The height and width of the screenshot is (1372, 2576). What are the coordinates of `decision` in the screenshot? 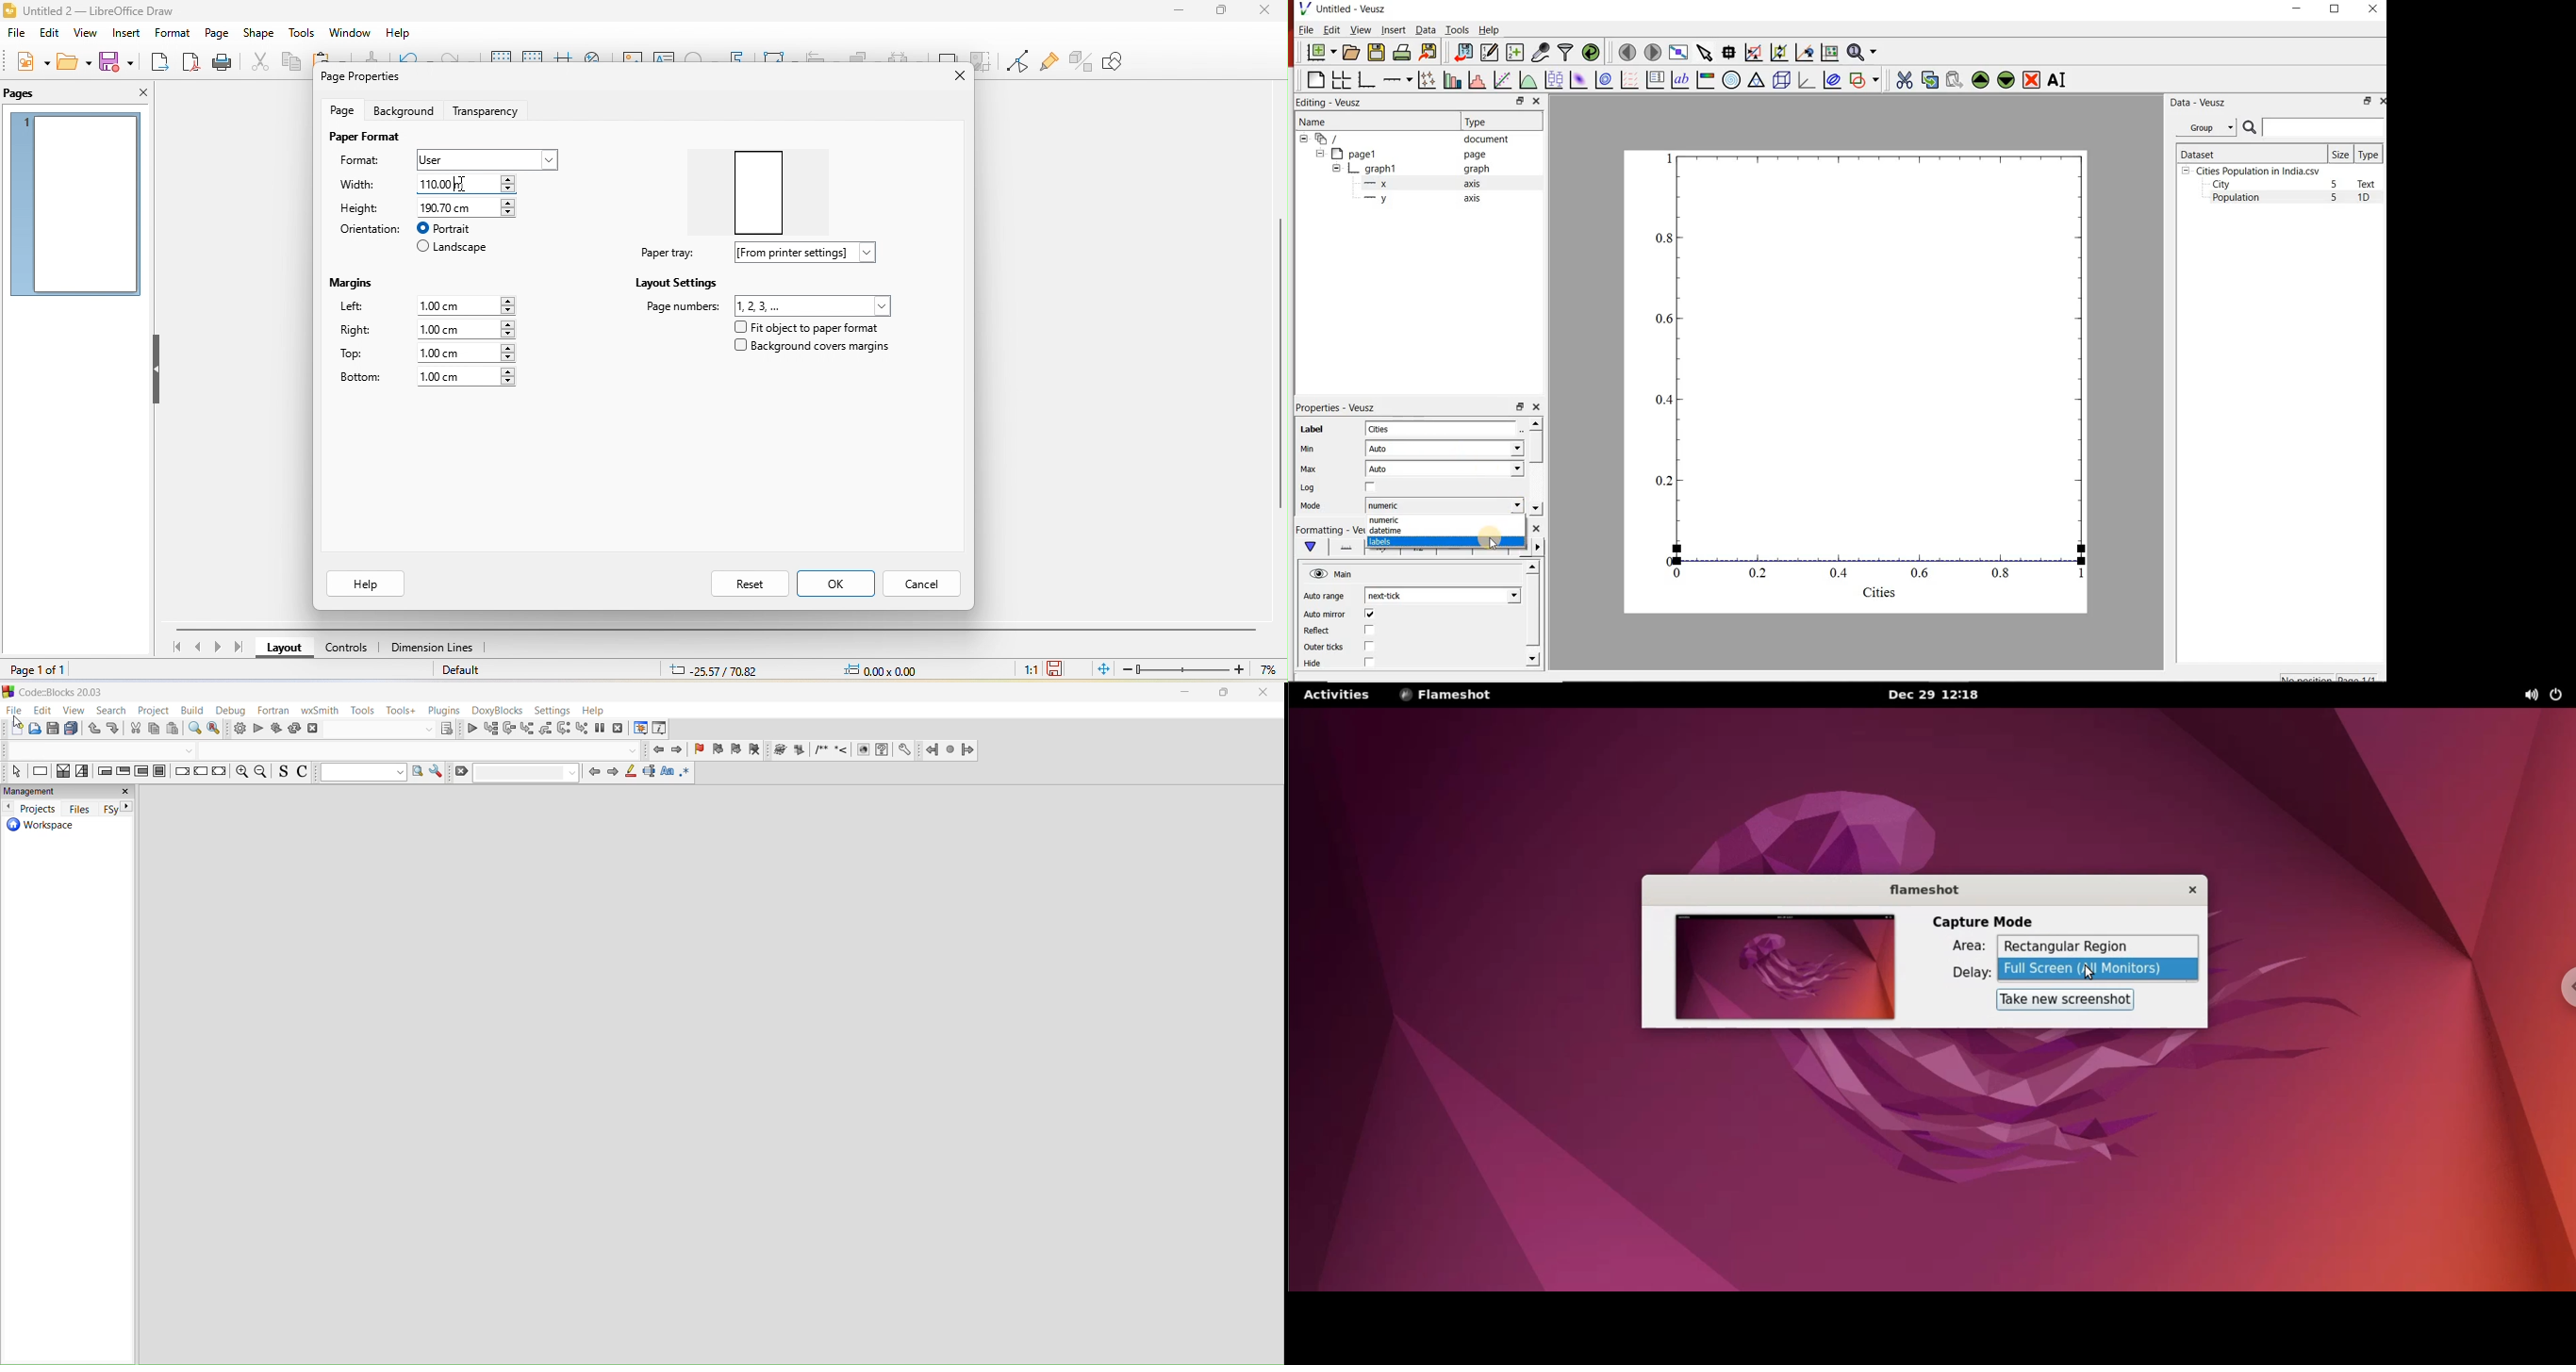 It's located at (63, 772).